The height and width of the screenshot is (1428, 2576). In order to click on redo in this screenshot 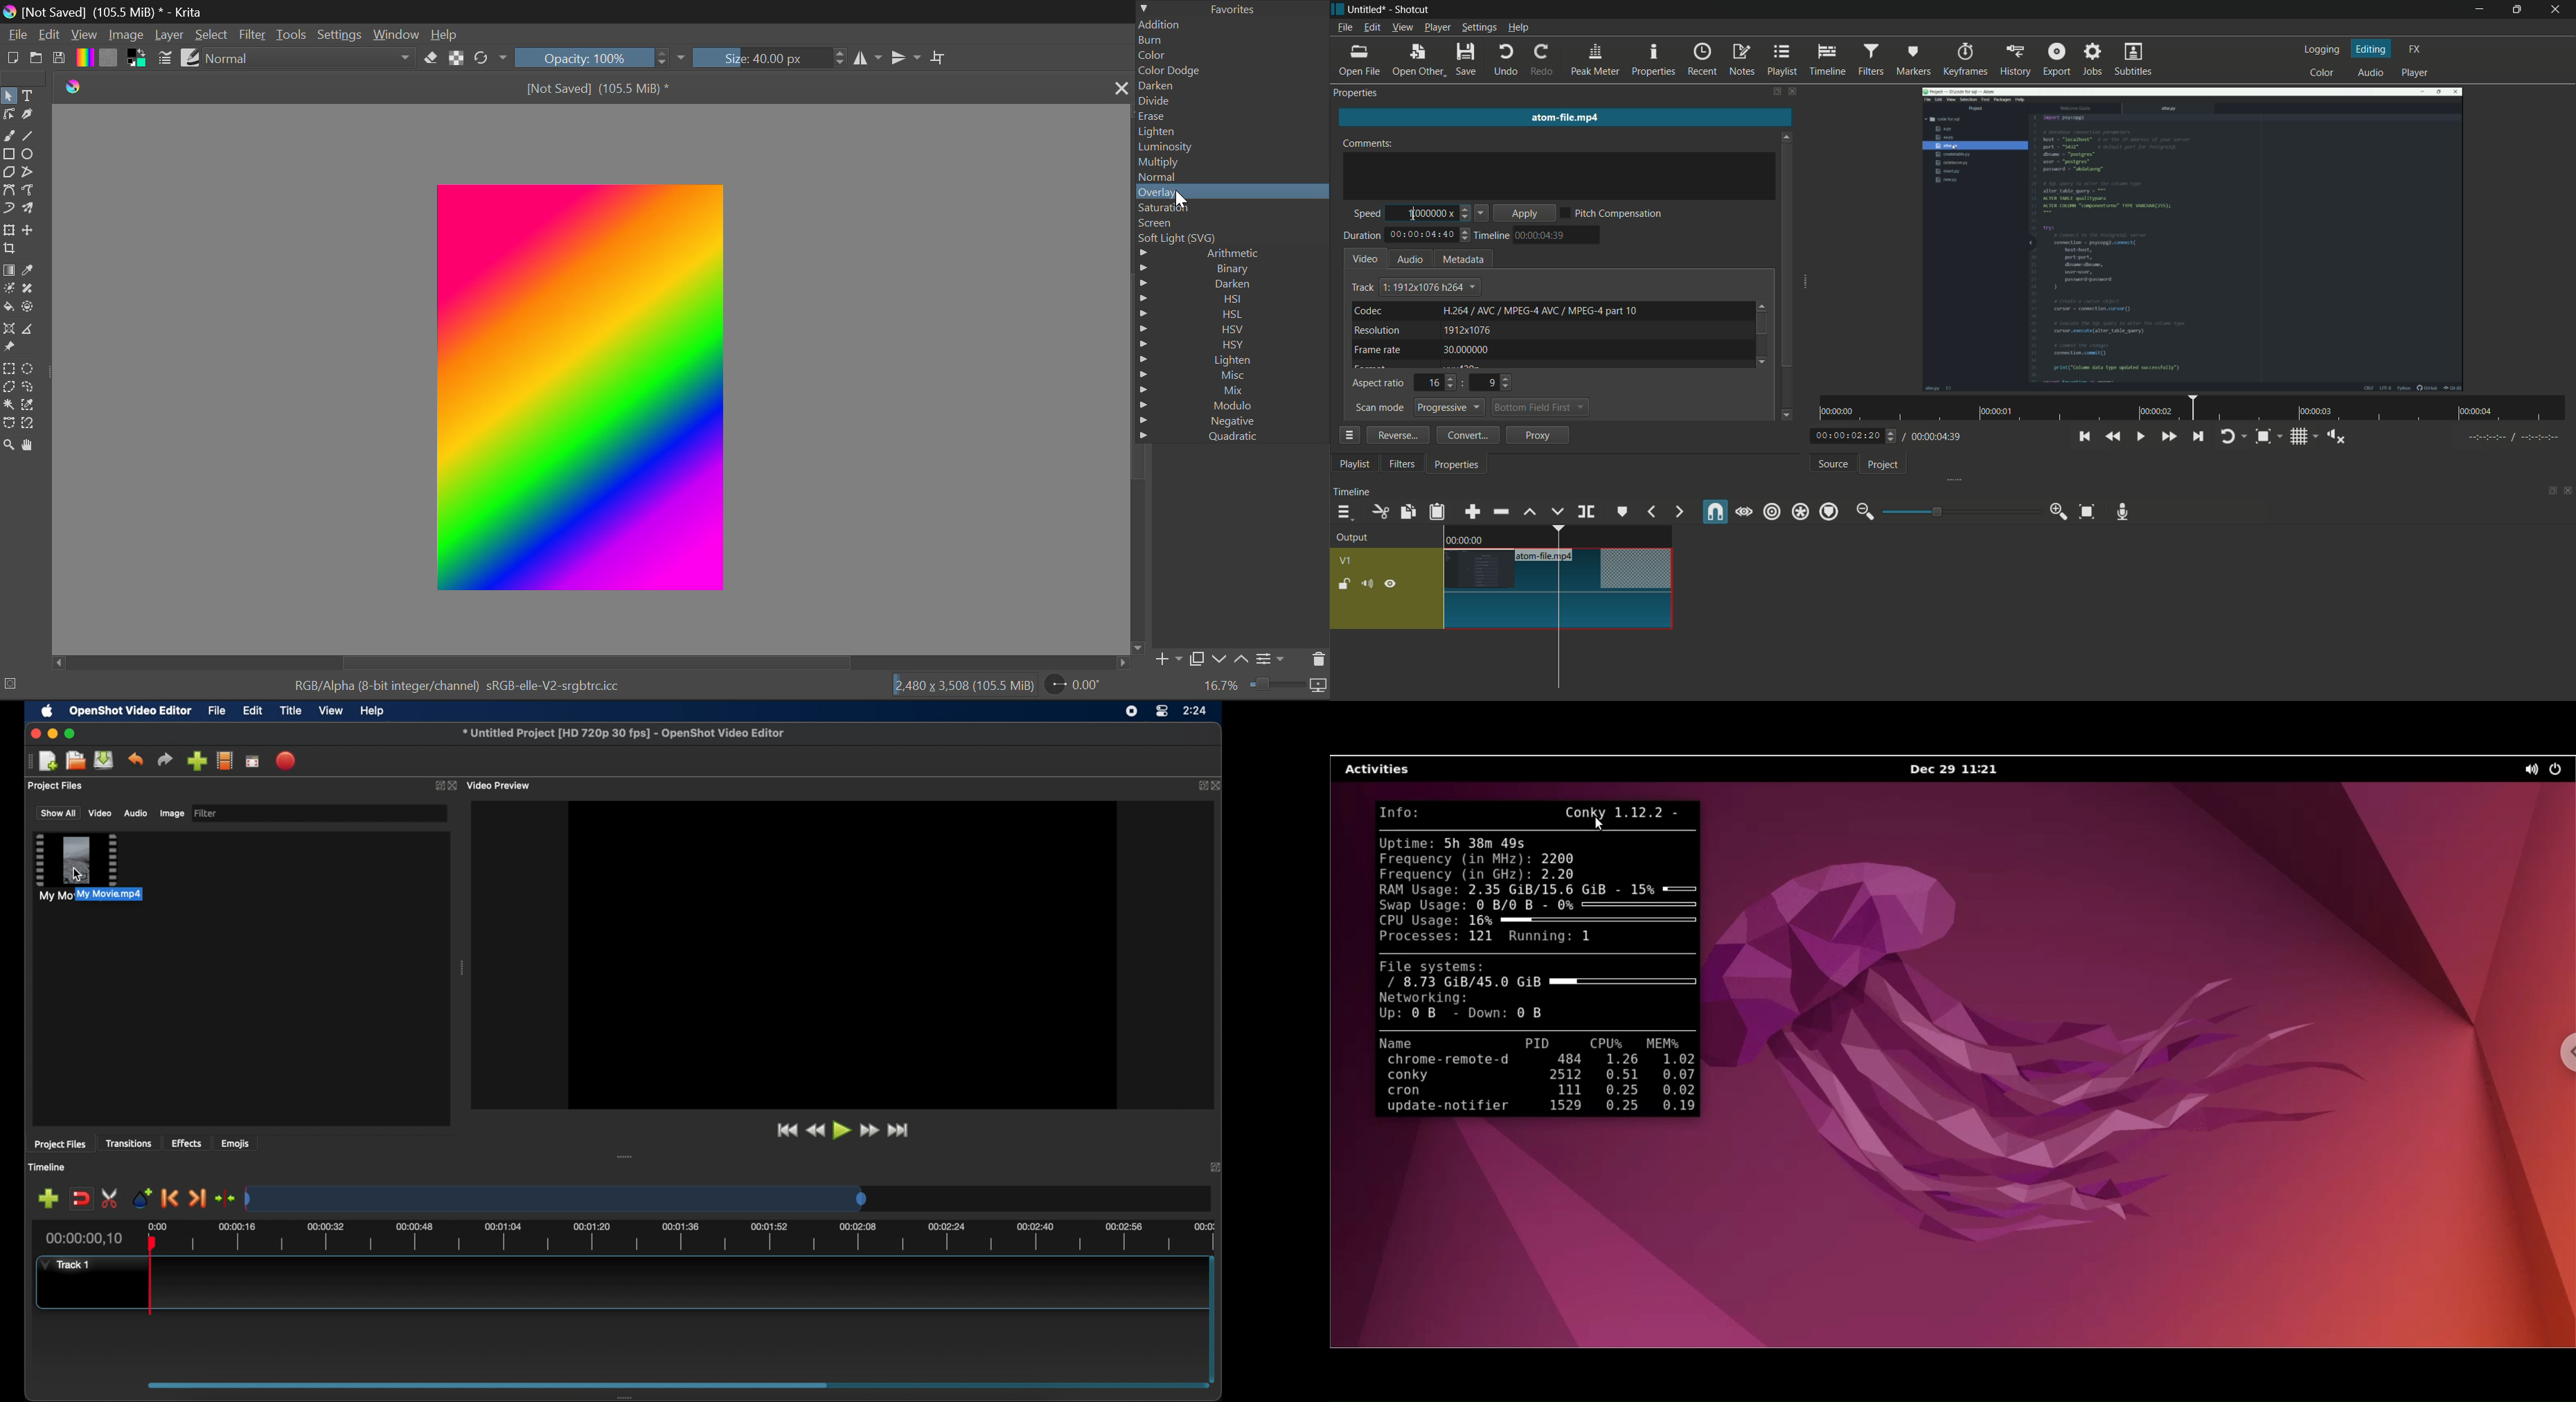, I will do `click(1543, 60)`.